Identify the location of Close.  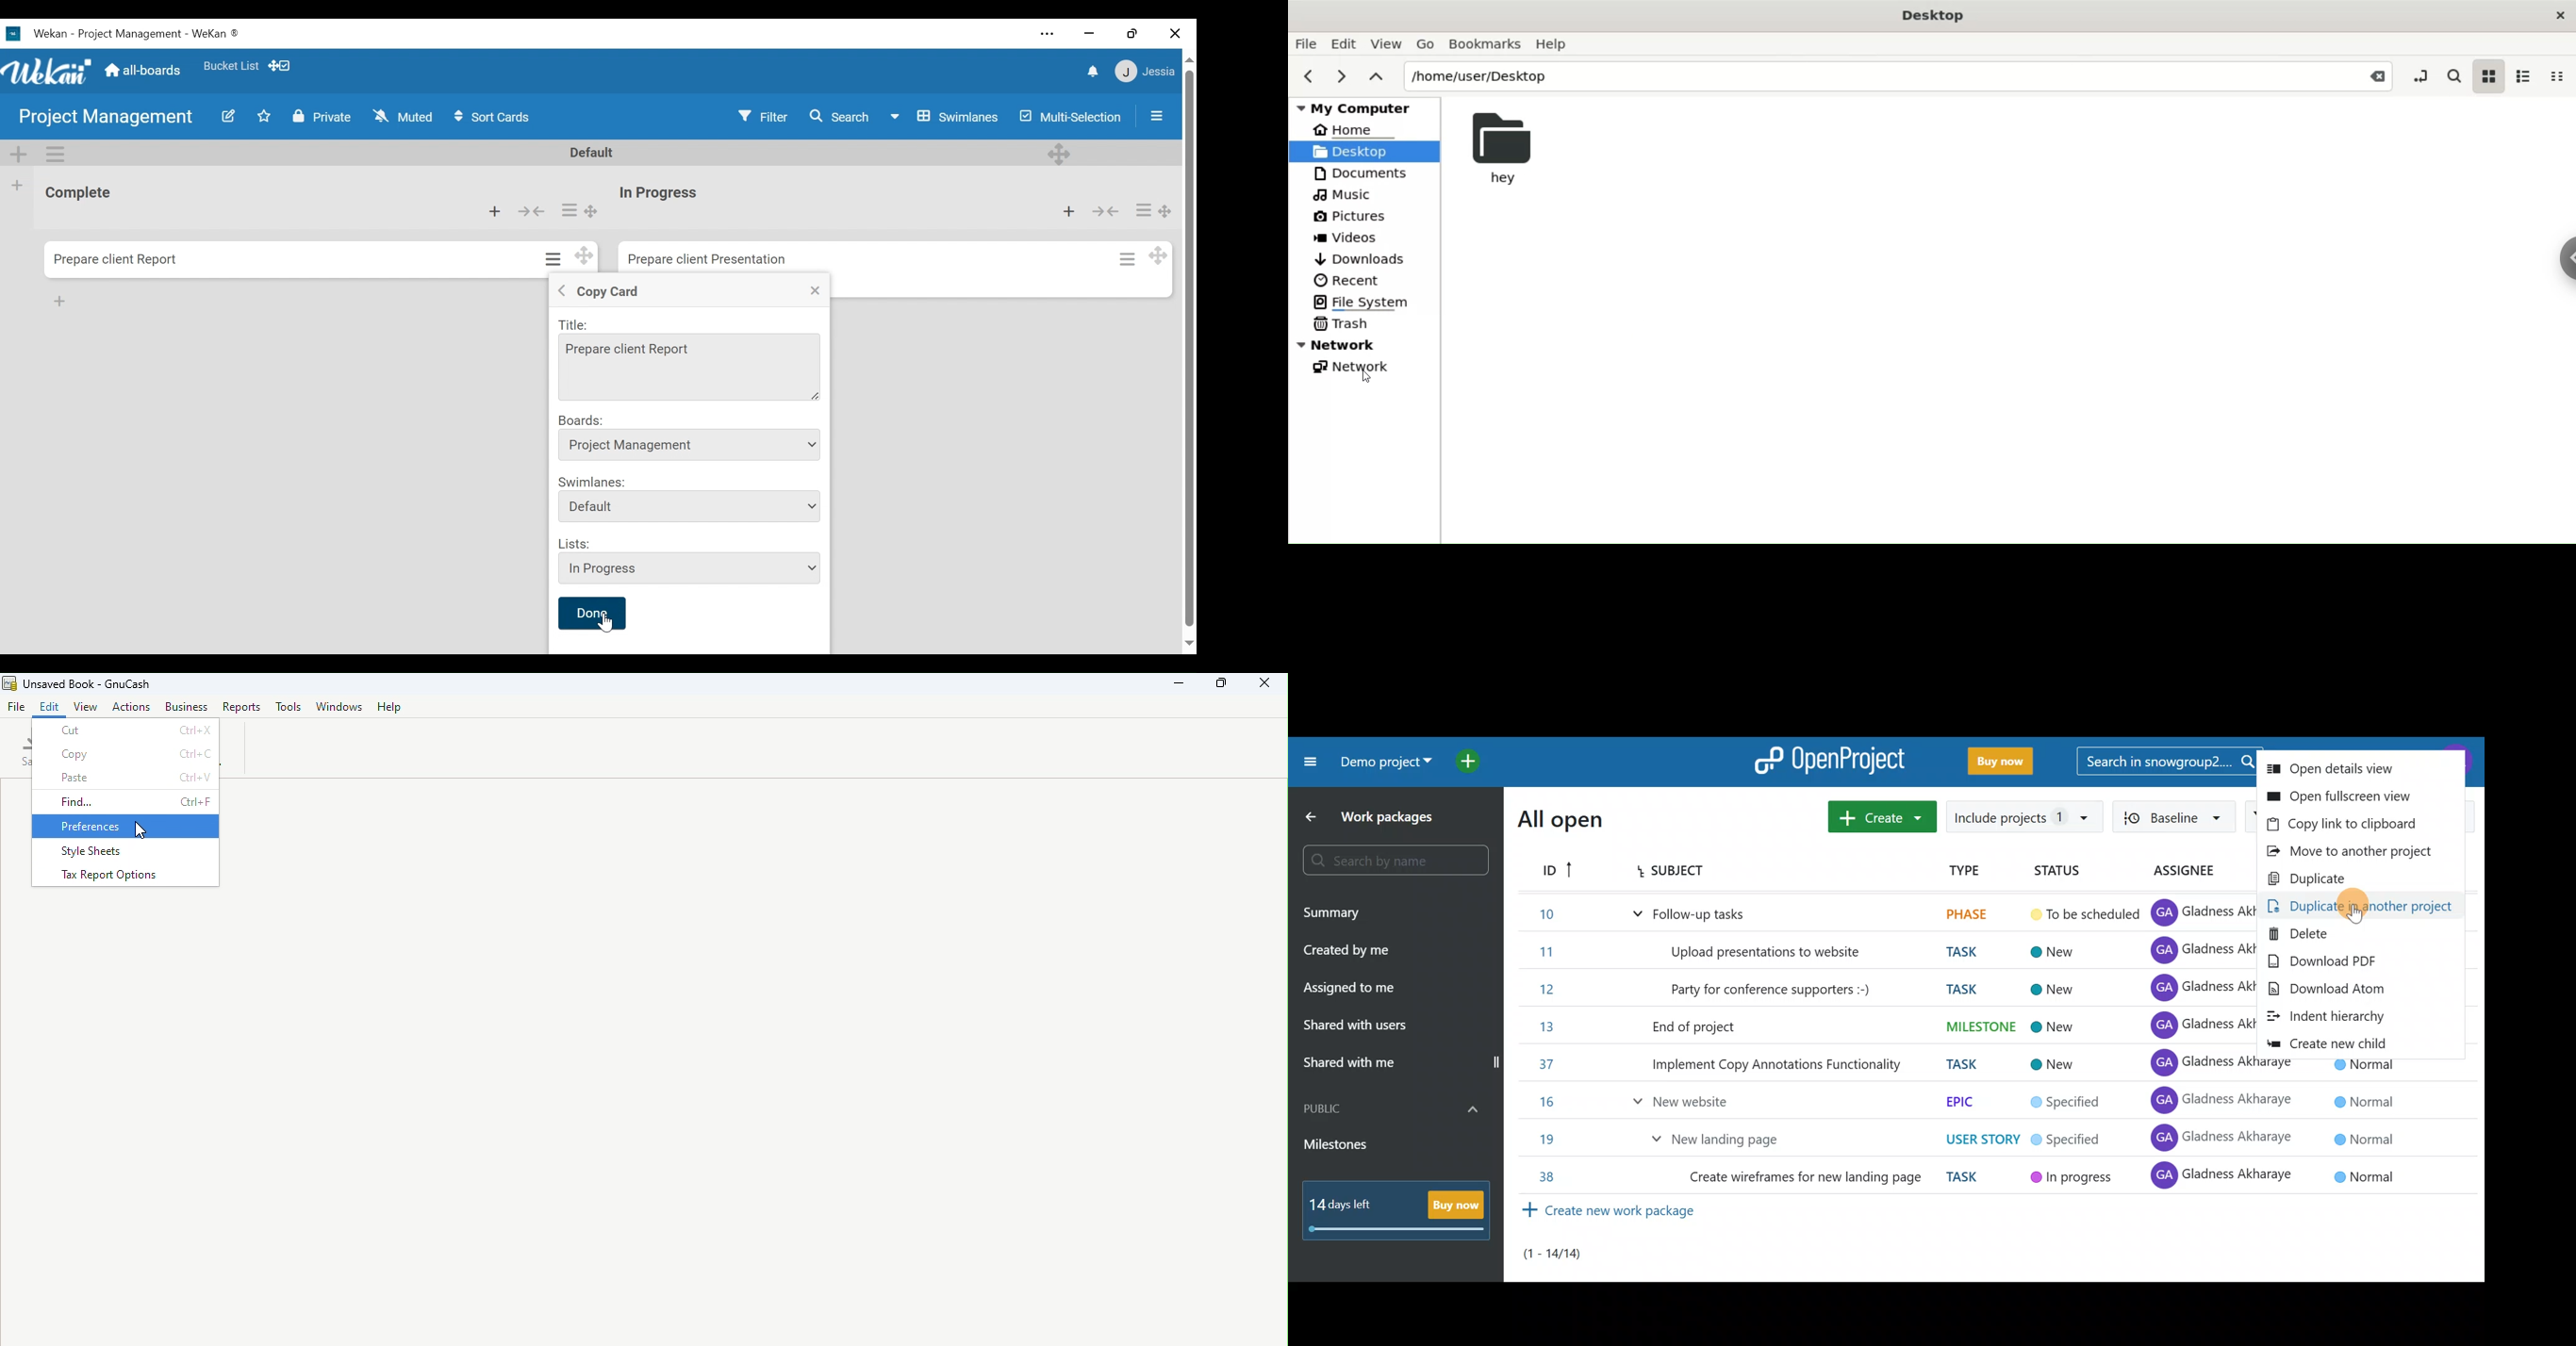
(1269, 688).